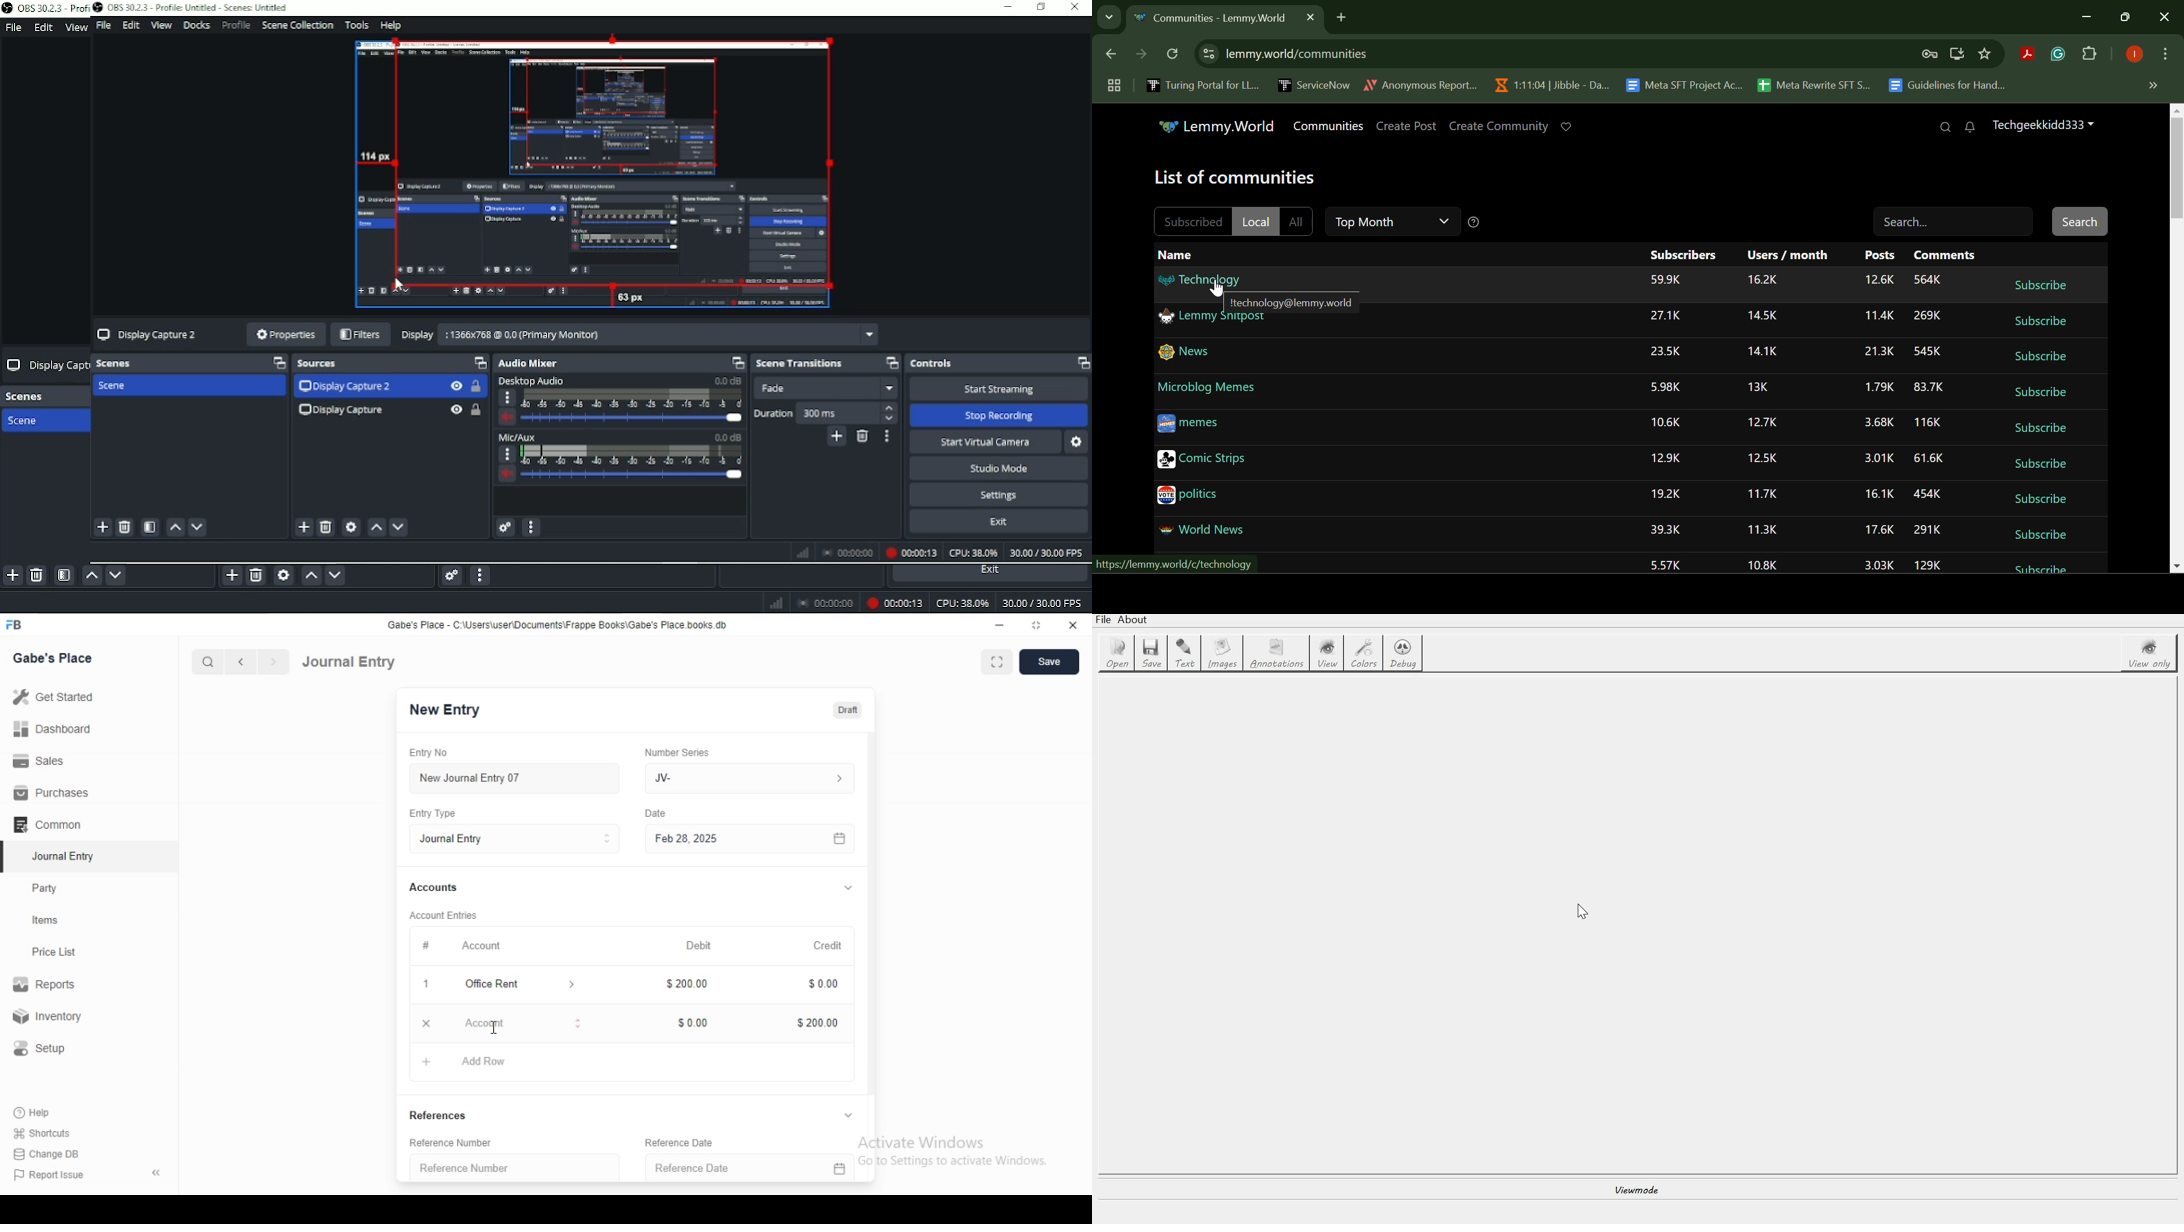 This screenshot has width=2184, height=1232. What do you see at coordinates (15, 625) in the screenshot?
I see `FB logo` at bounding box center [15, 625].